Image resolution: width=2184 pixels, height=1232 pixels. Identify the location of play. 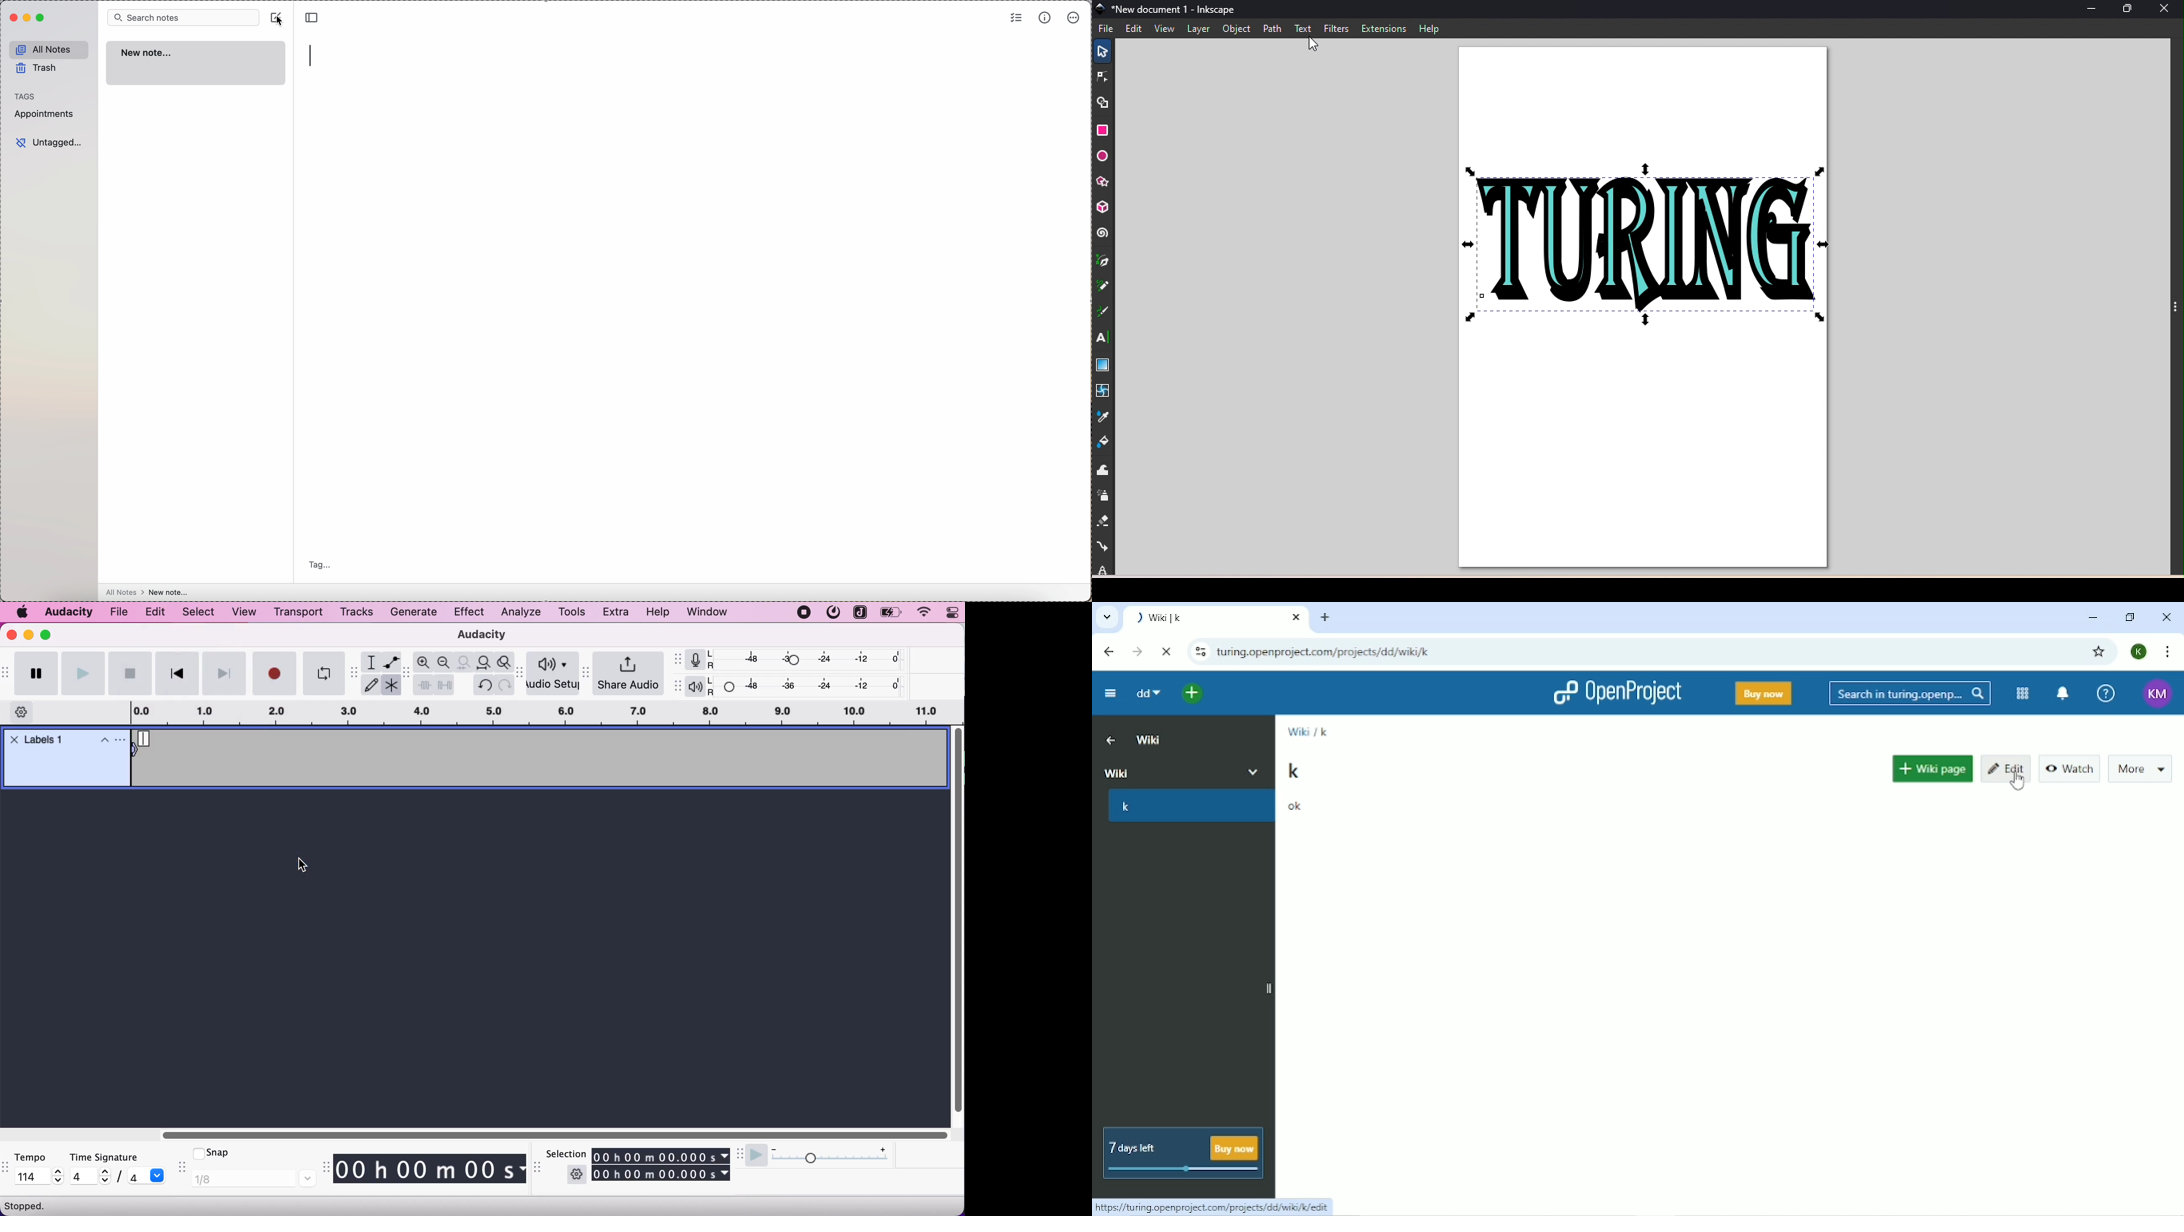
(83, 673).